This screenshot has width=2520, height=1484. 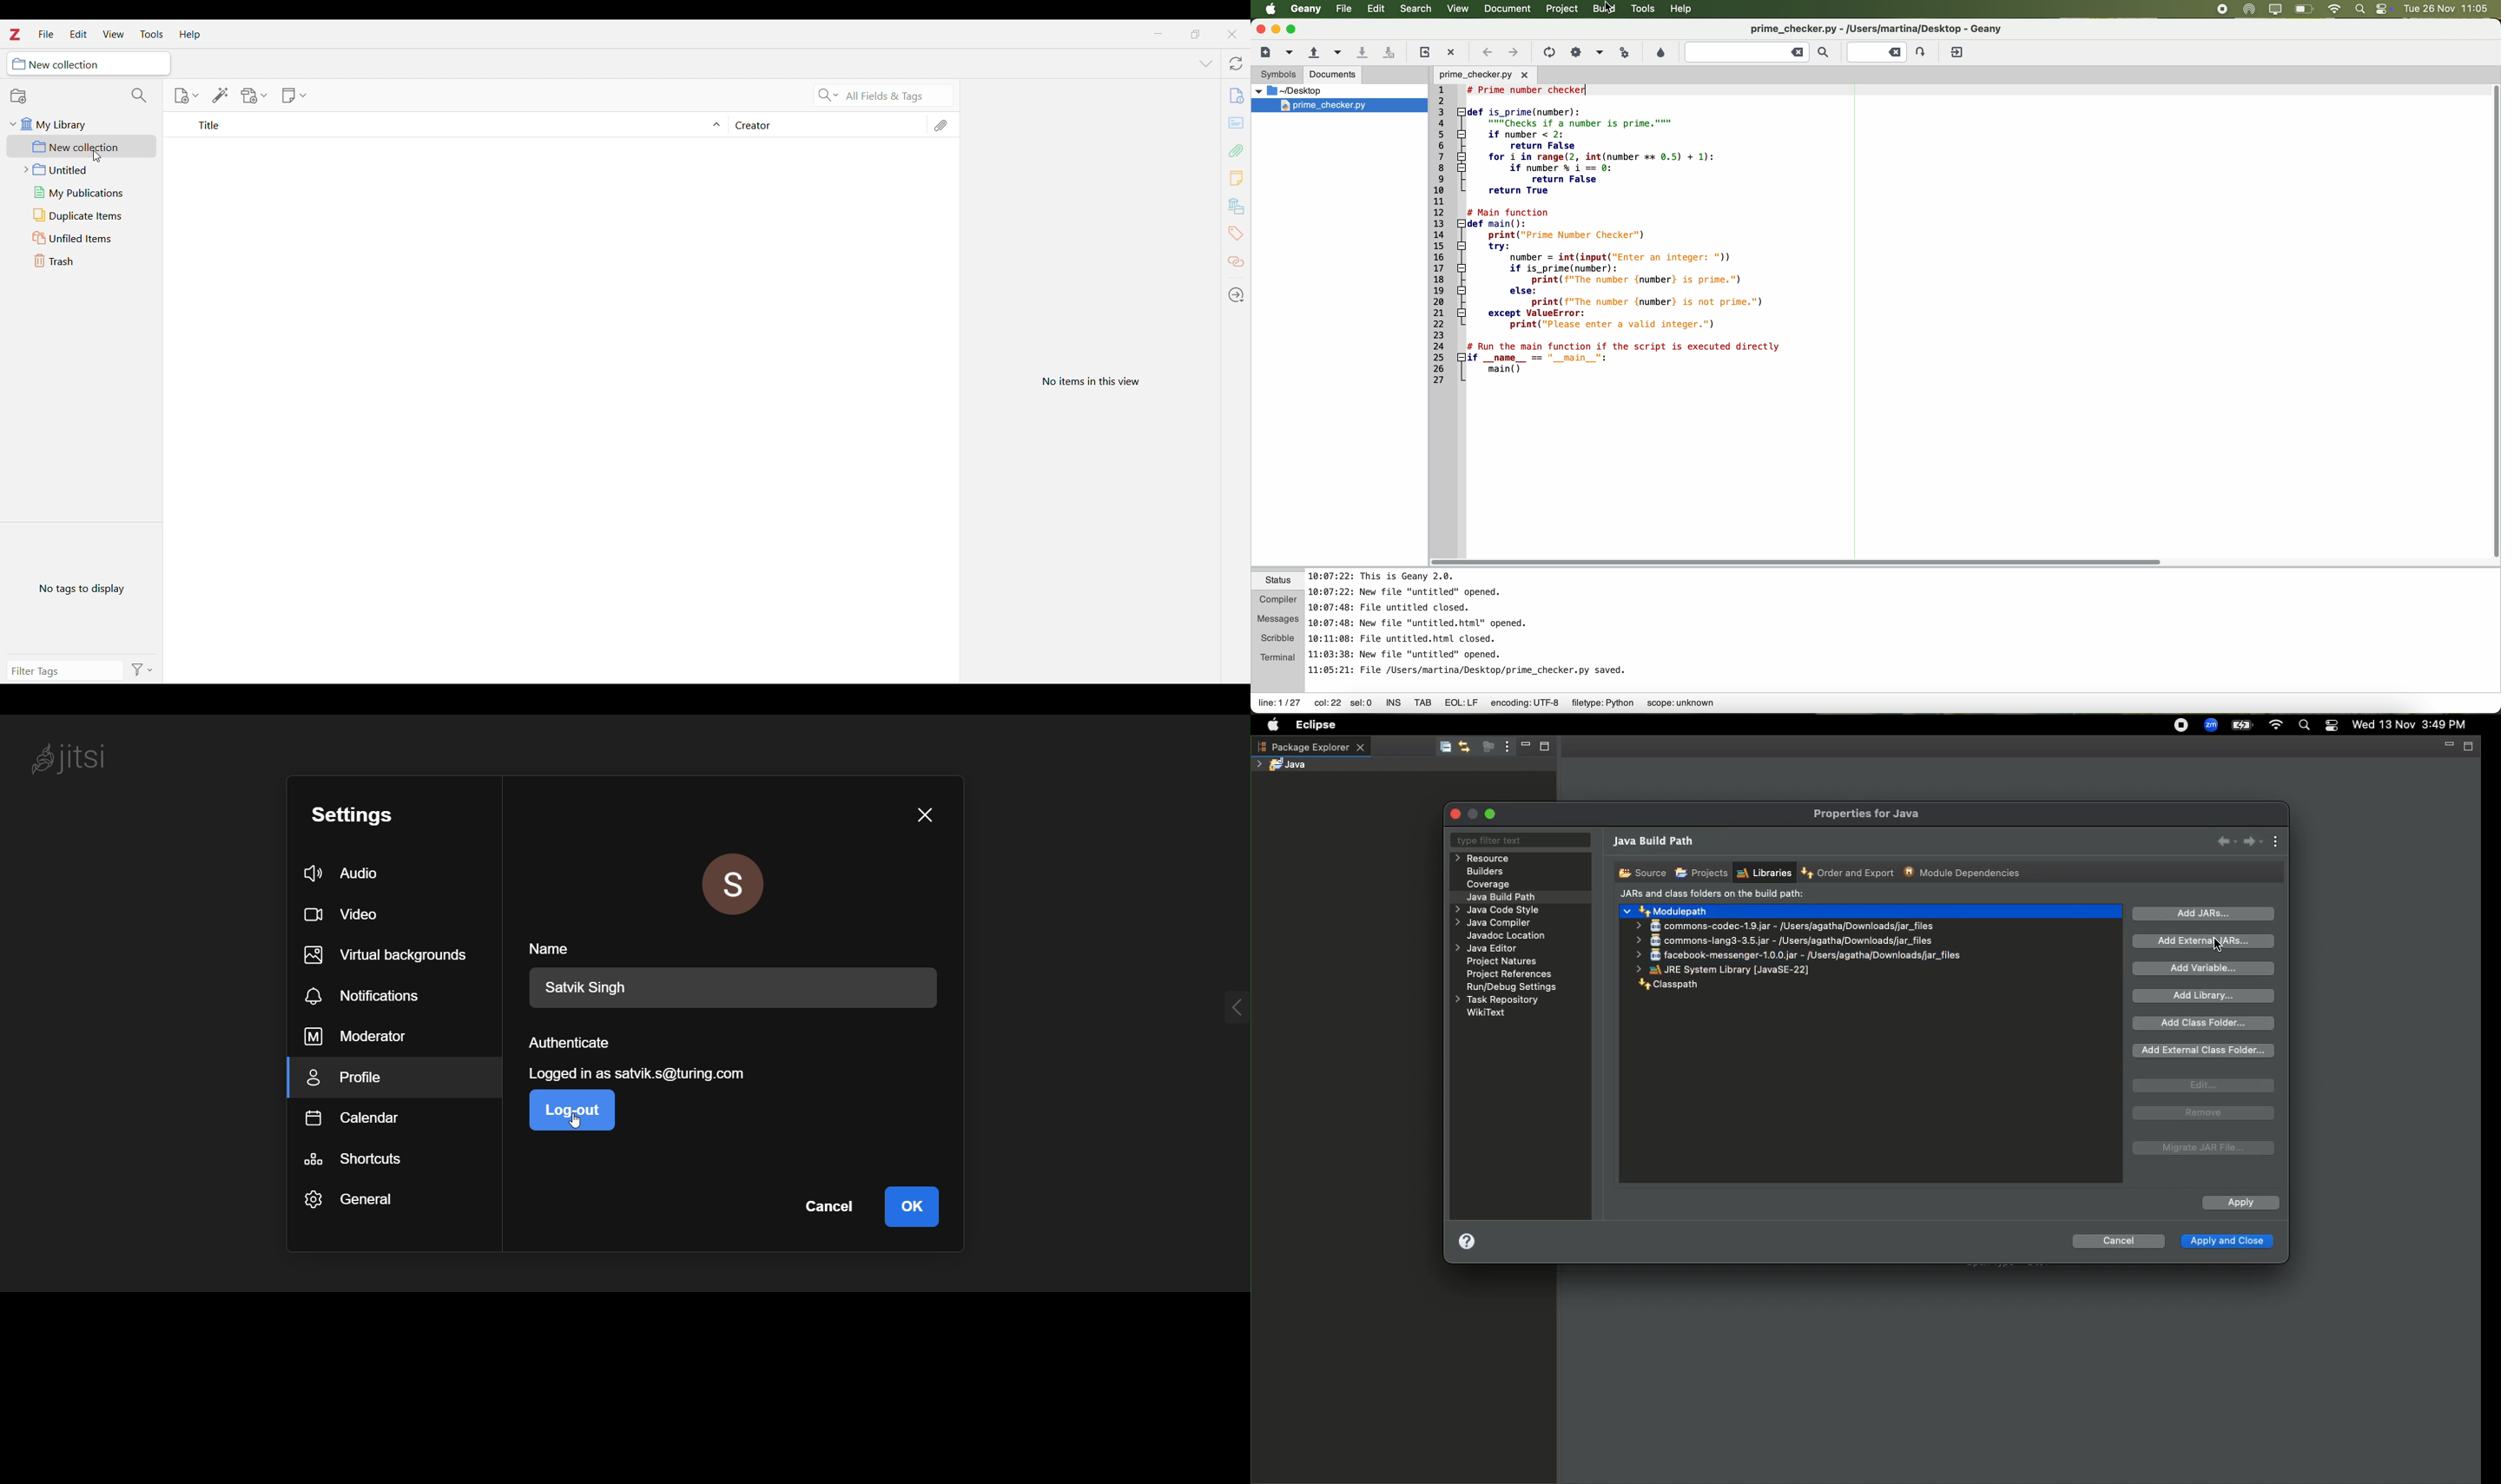 I want to click on notes, so click(x=1469, y=622).